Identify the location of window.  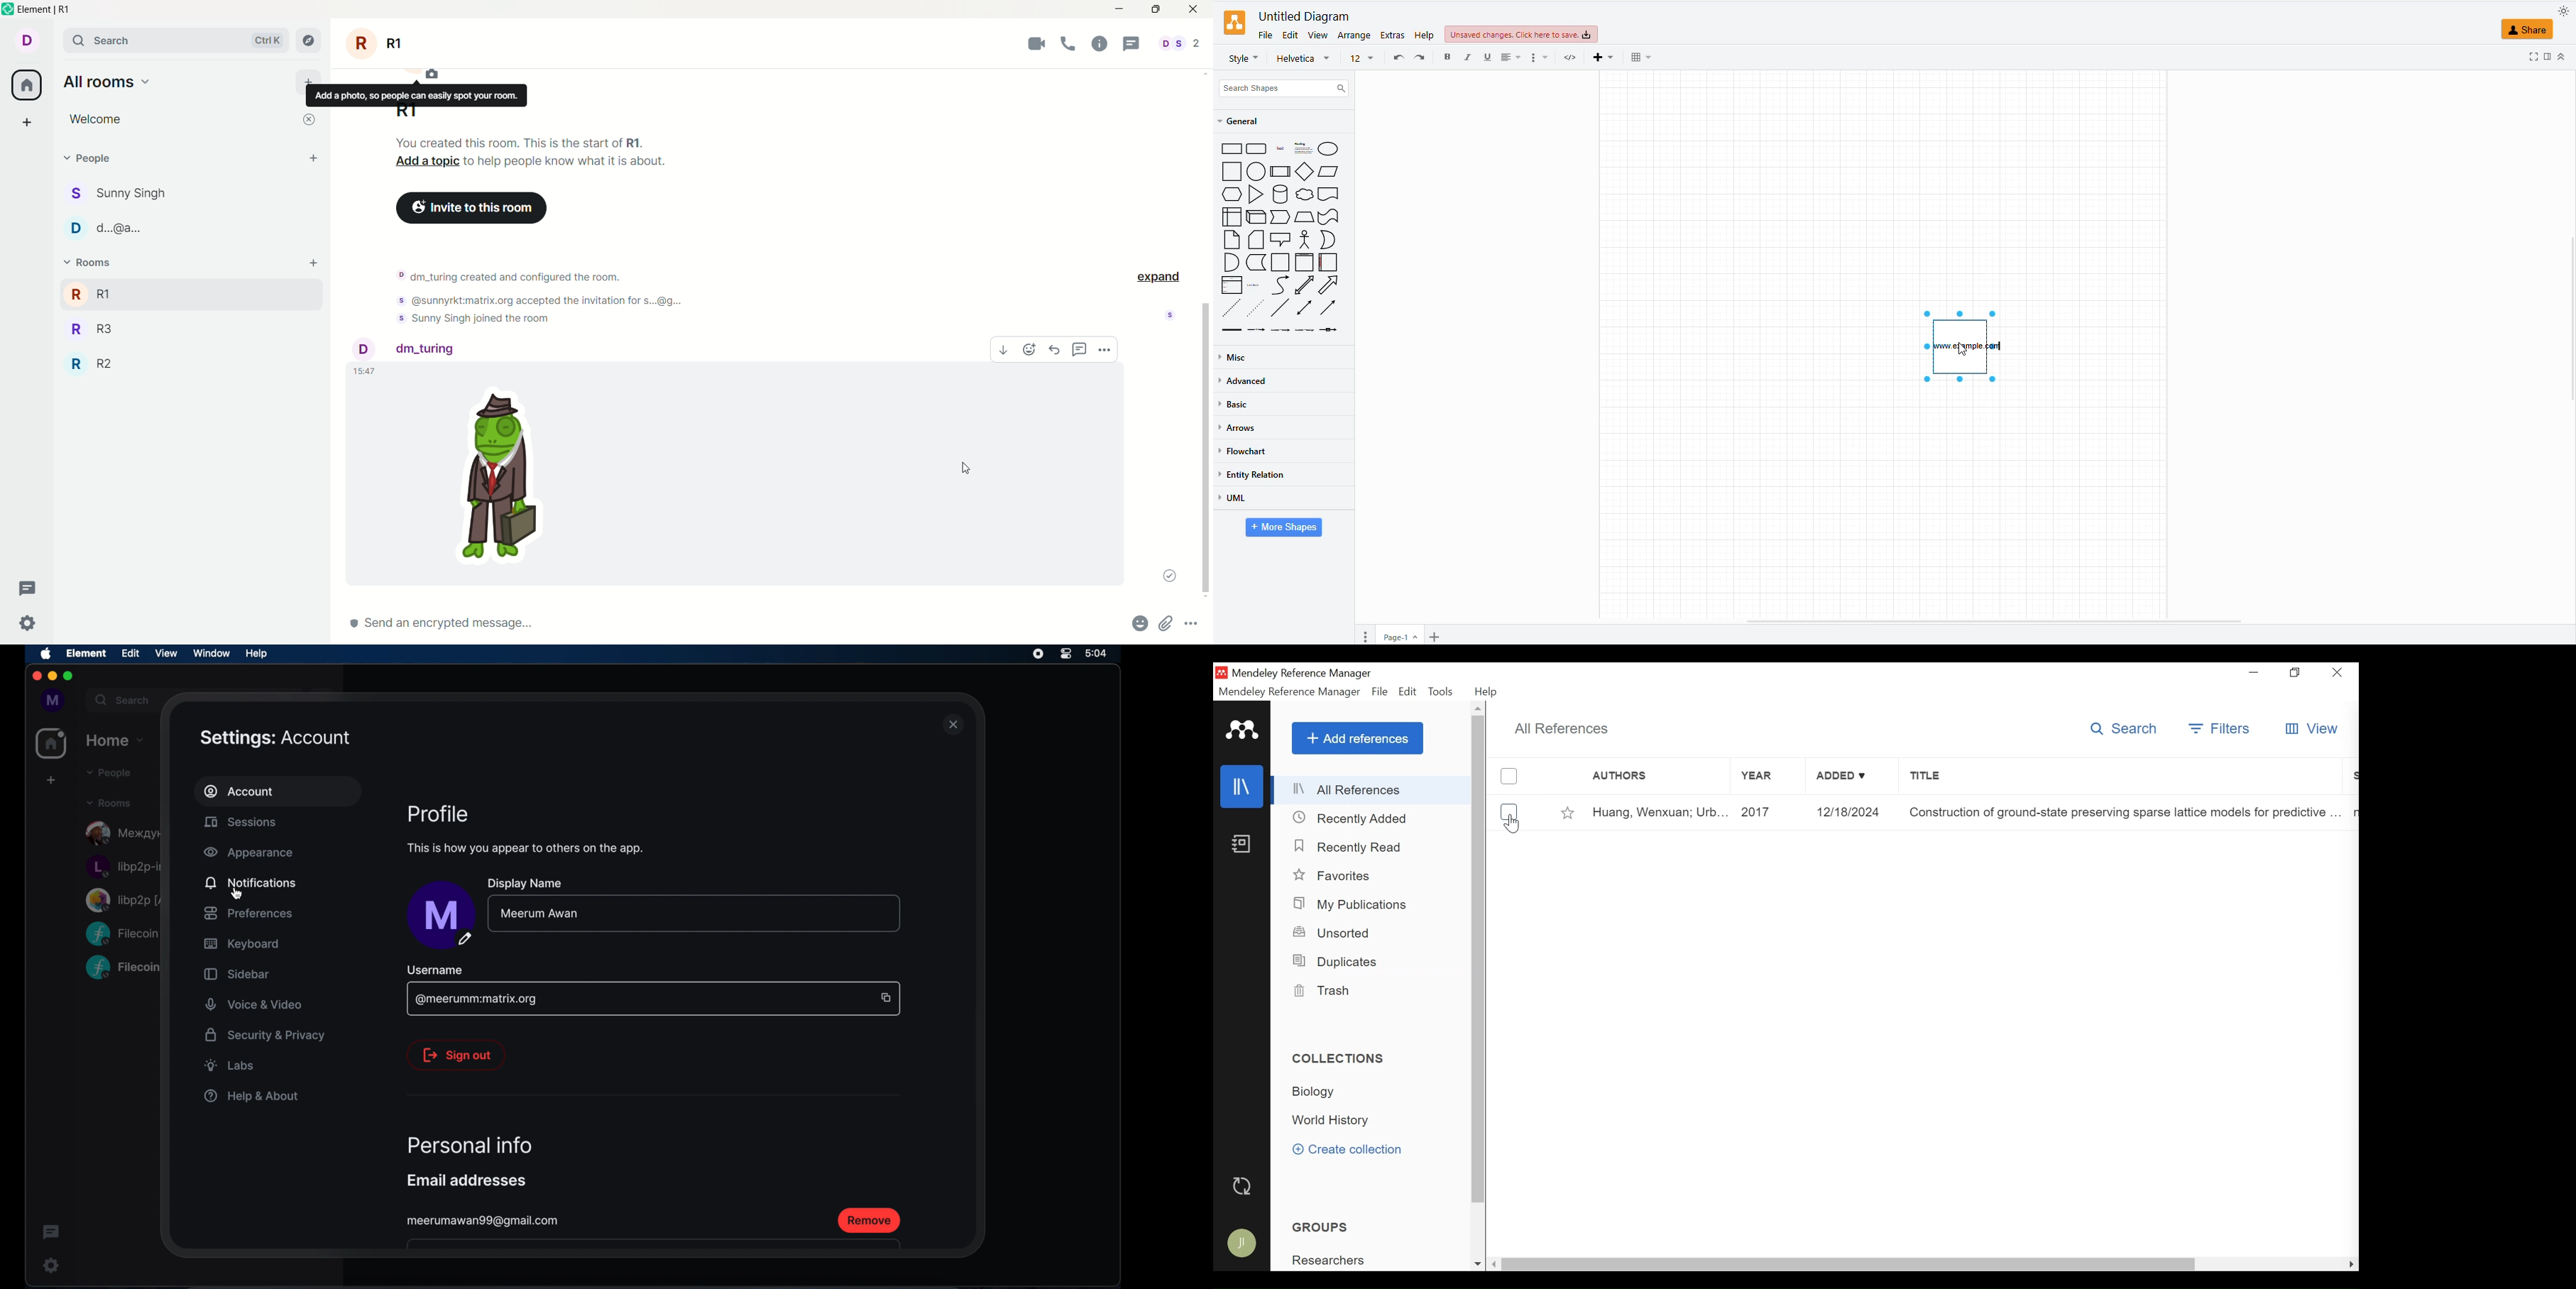
(211, 653).